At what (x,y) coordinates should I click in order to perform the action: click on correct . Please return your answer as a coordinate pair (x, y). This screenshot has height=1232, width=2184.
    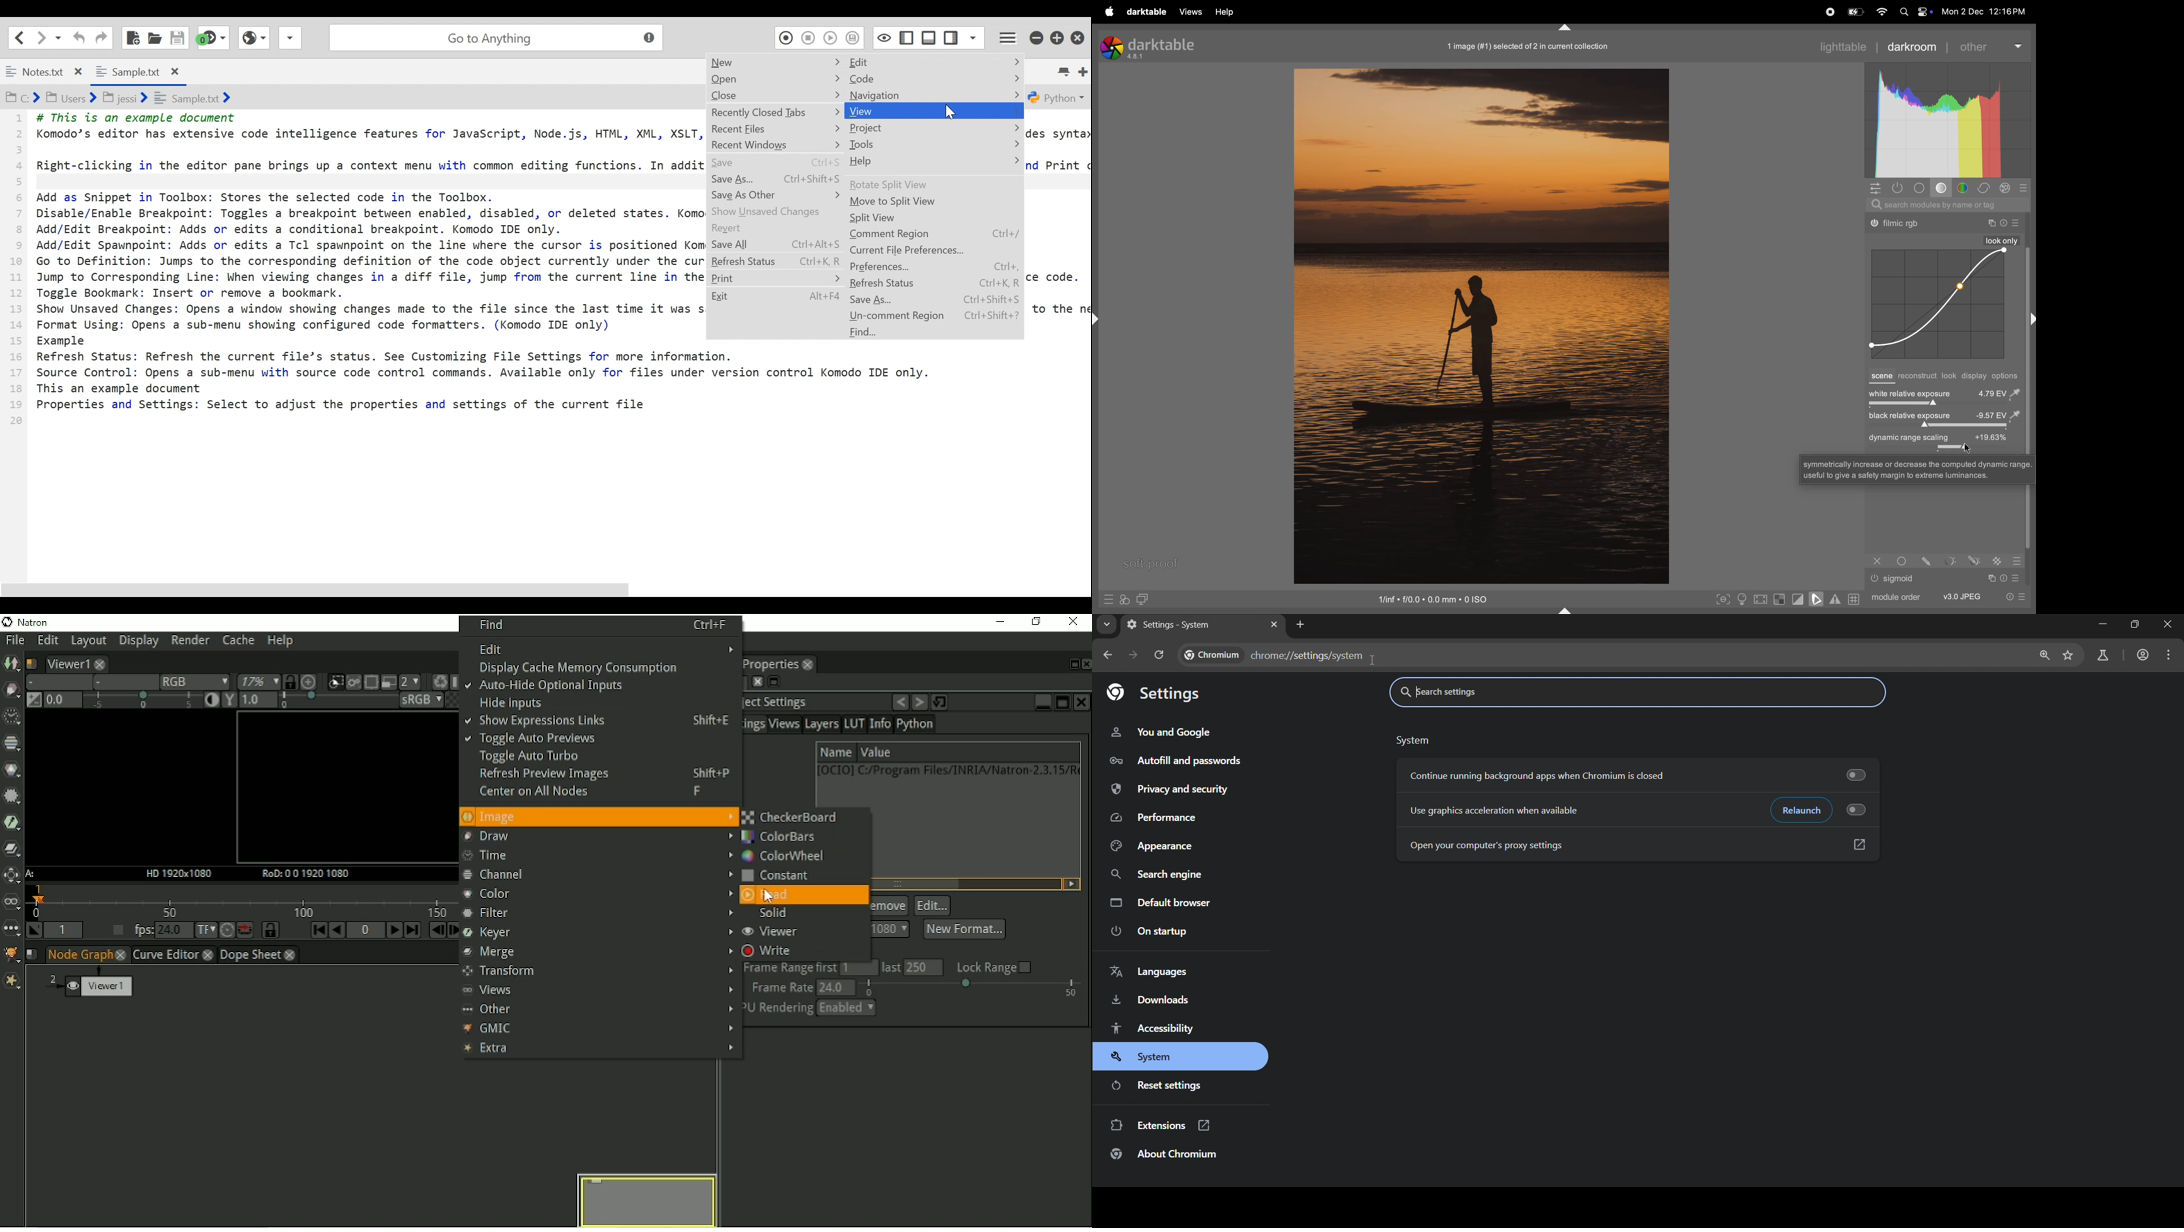
    Looking at the image, I should click on (1984, 189).